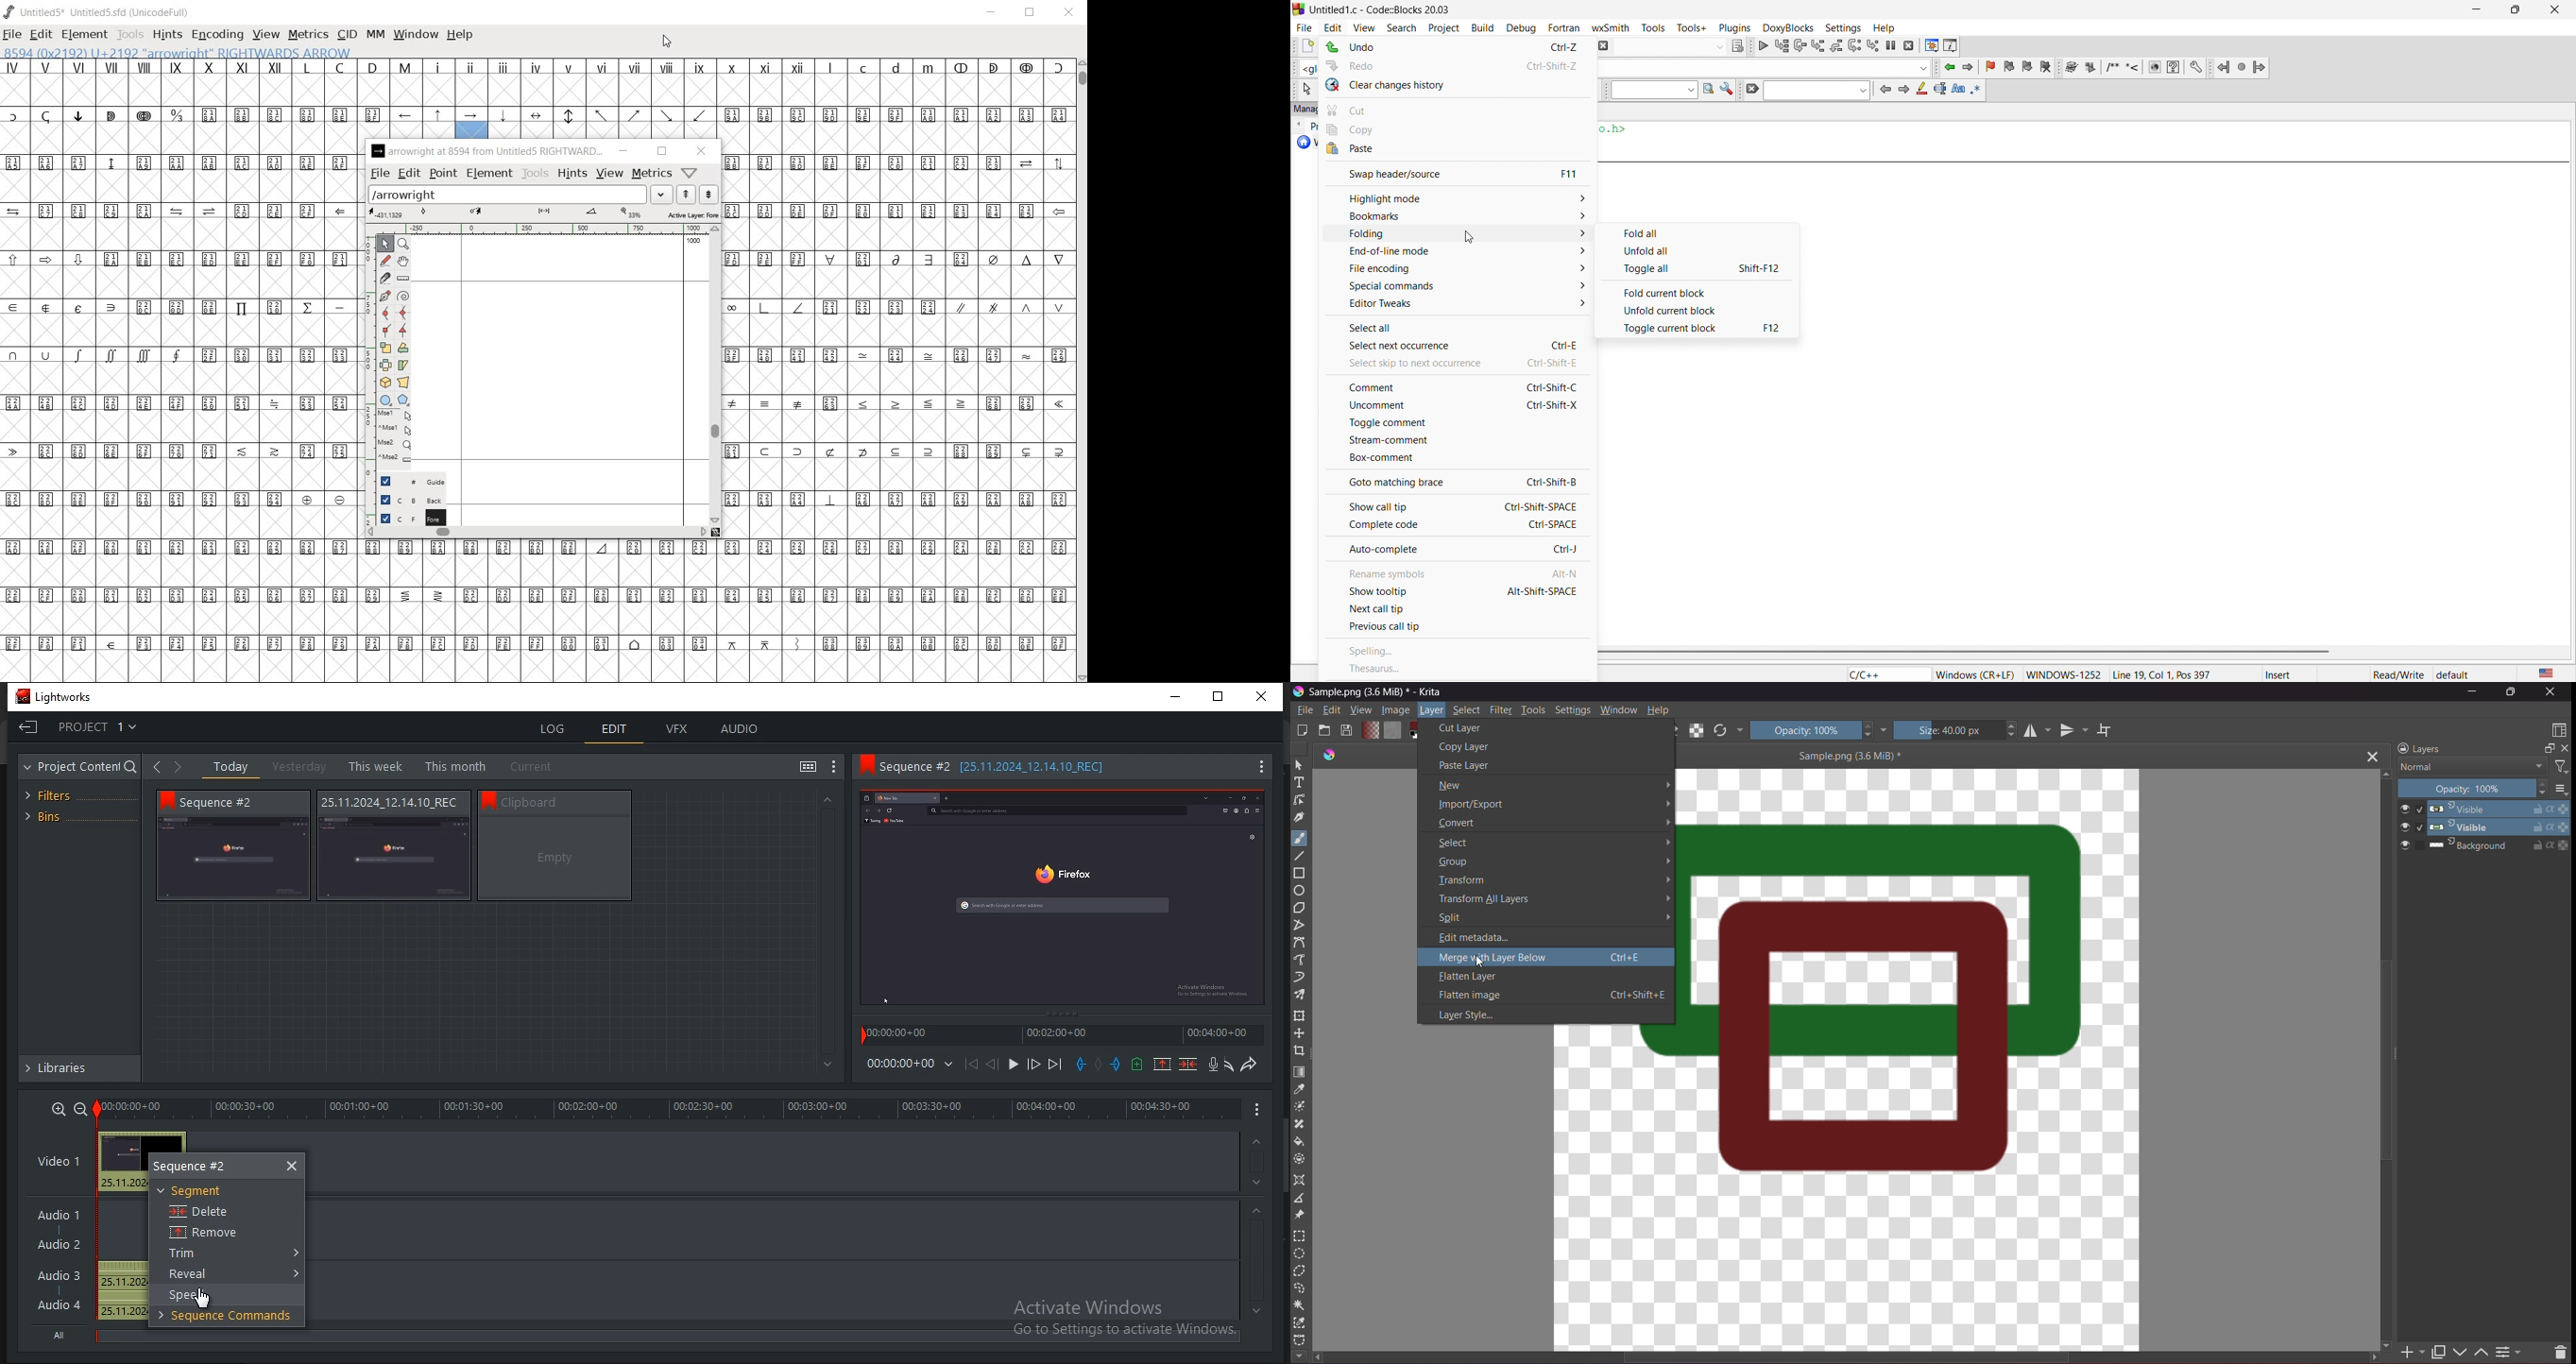 This screenshot has height=1372, width=2576. What do you see at coordinates (385, 245) in the screenshot?
I see `pointer` at bounding box center [385, 245].